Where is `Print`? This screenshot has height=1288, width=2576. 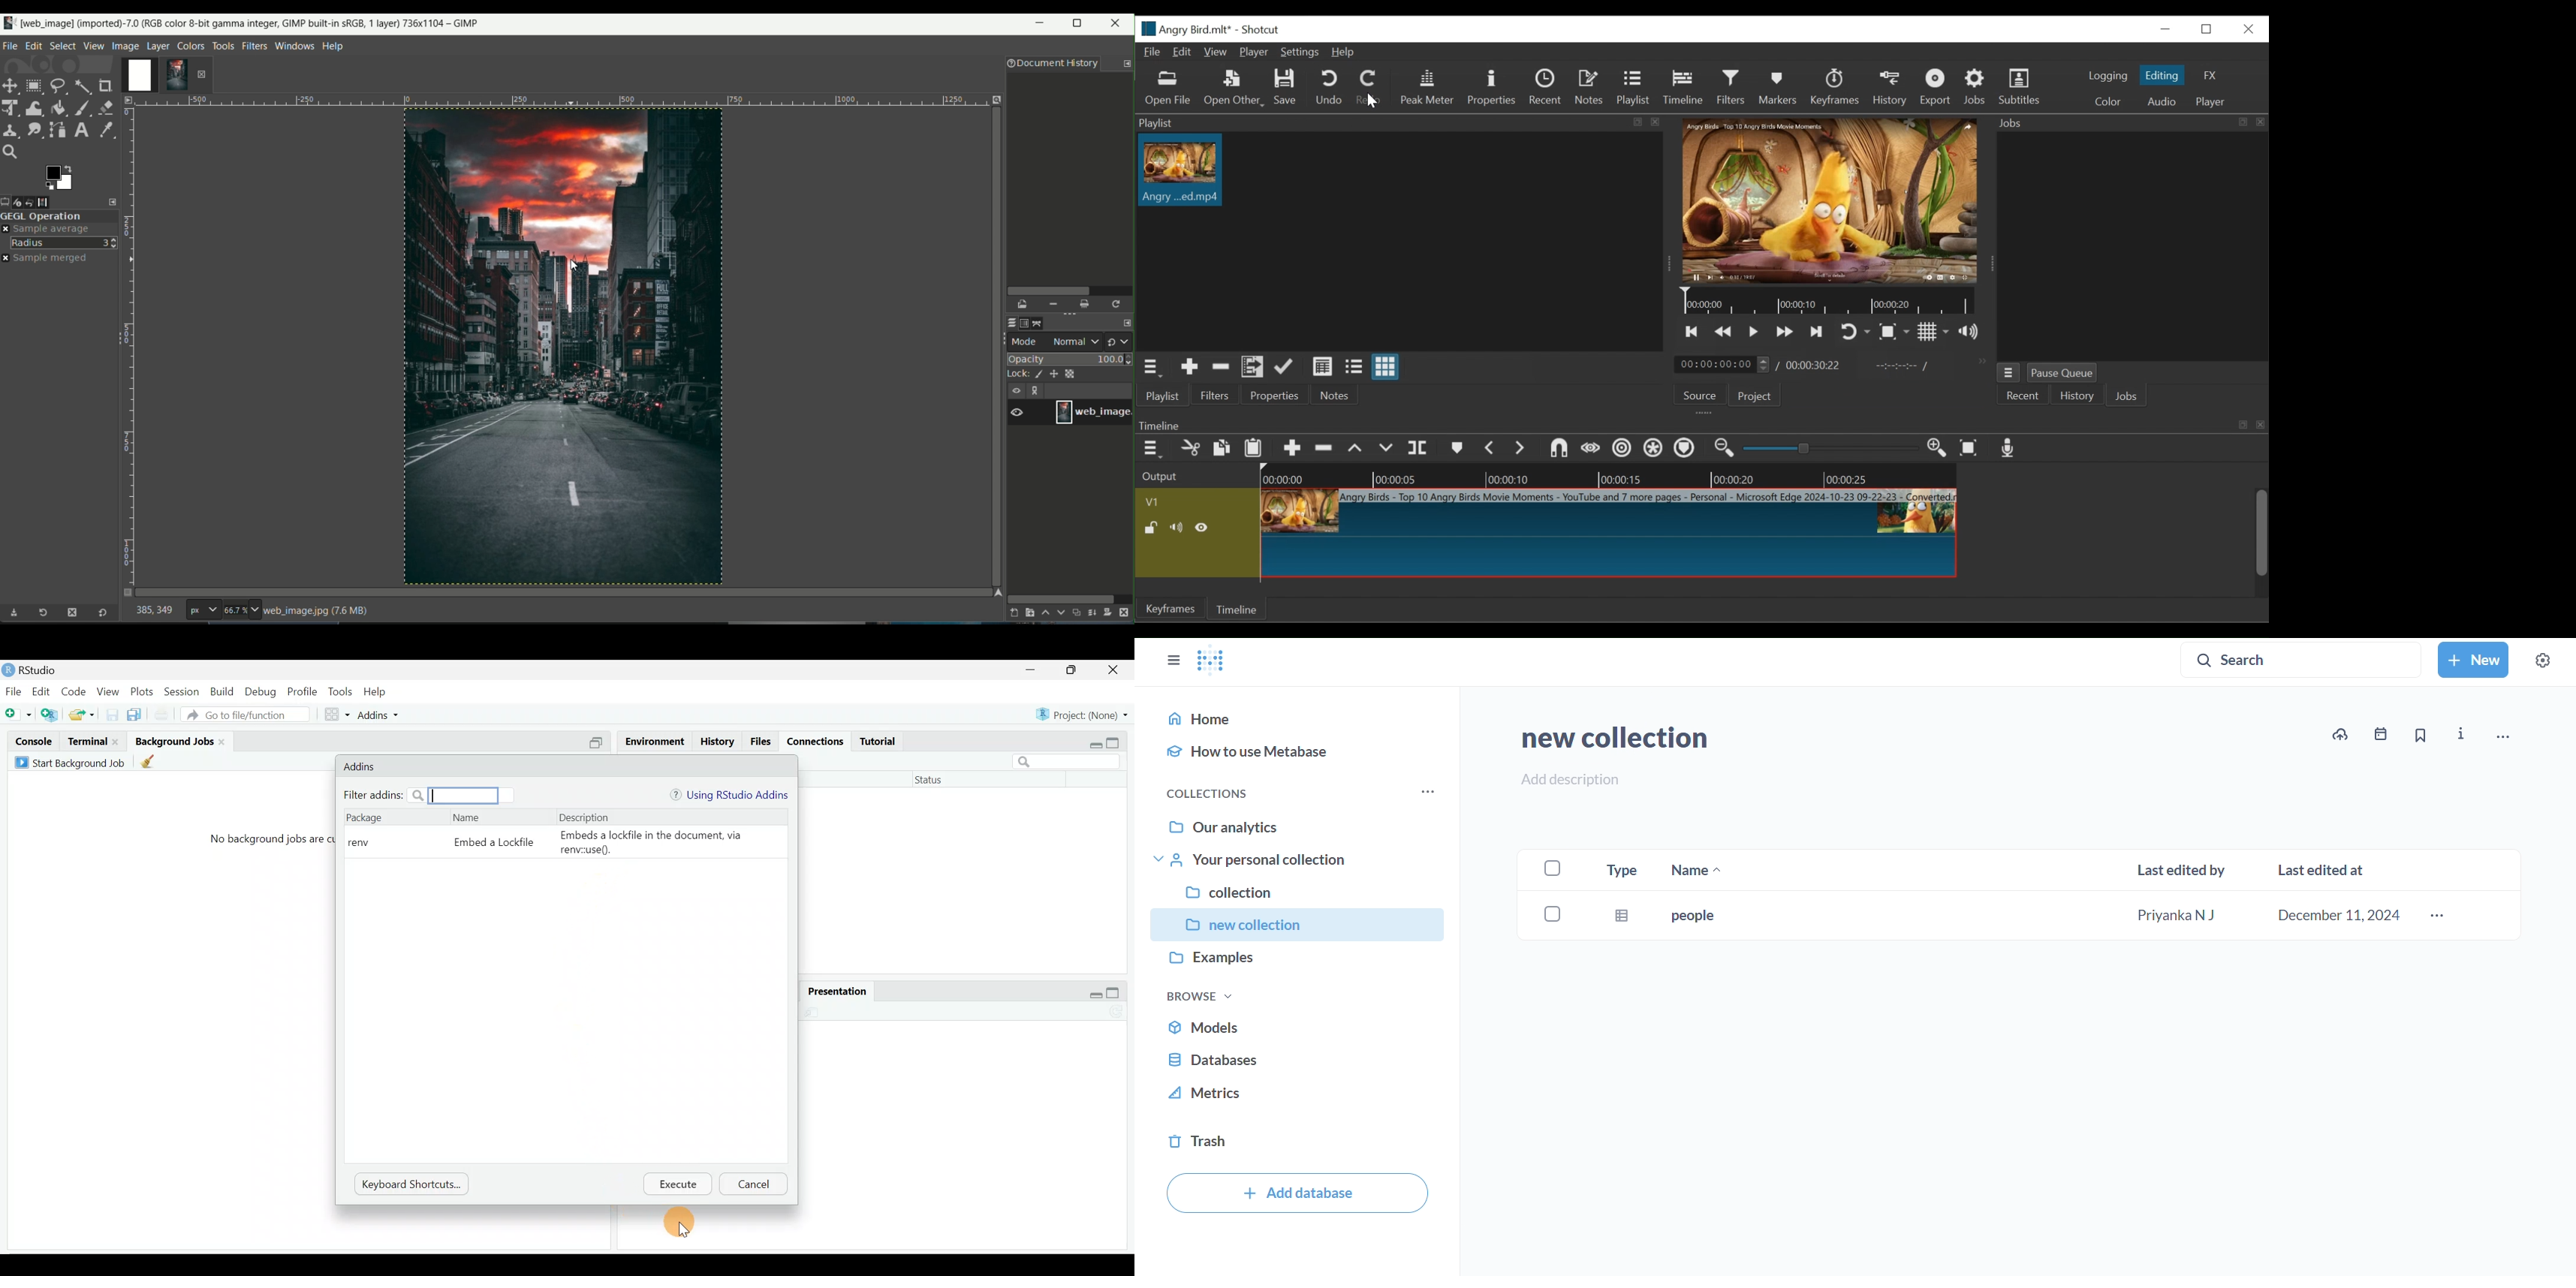
Print is located at coordinates (726, 1013).